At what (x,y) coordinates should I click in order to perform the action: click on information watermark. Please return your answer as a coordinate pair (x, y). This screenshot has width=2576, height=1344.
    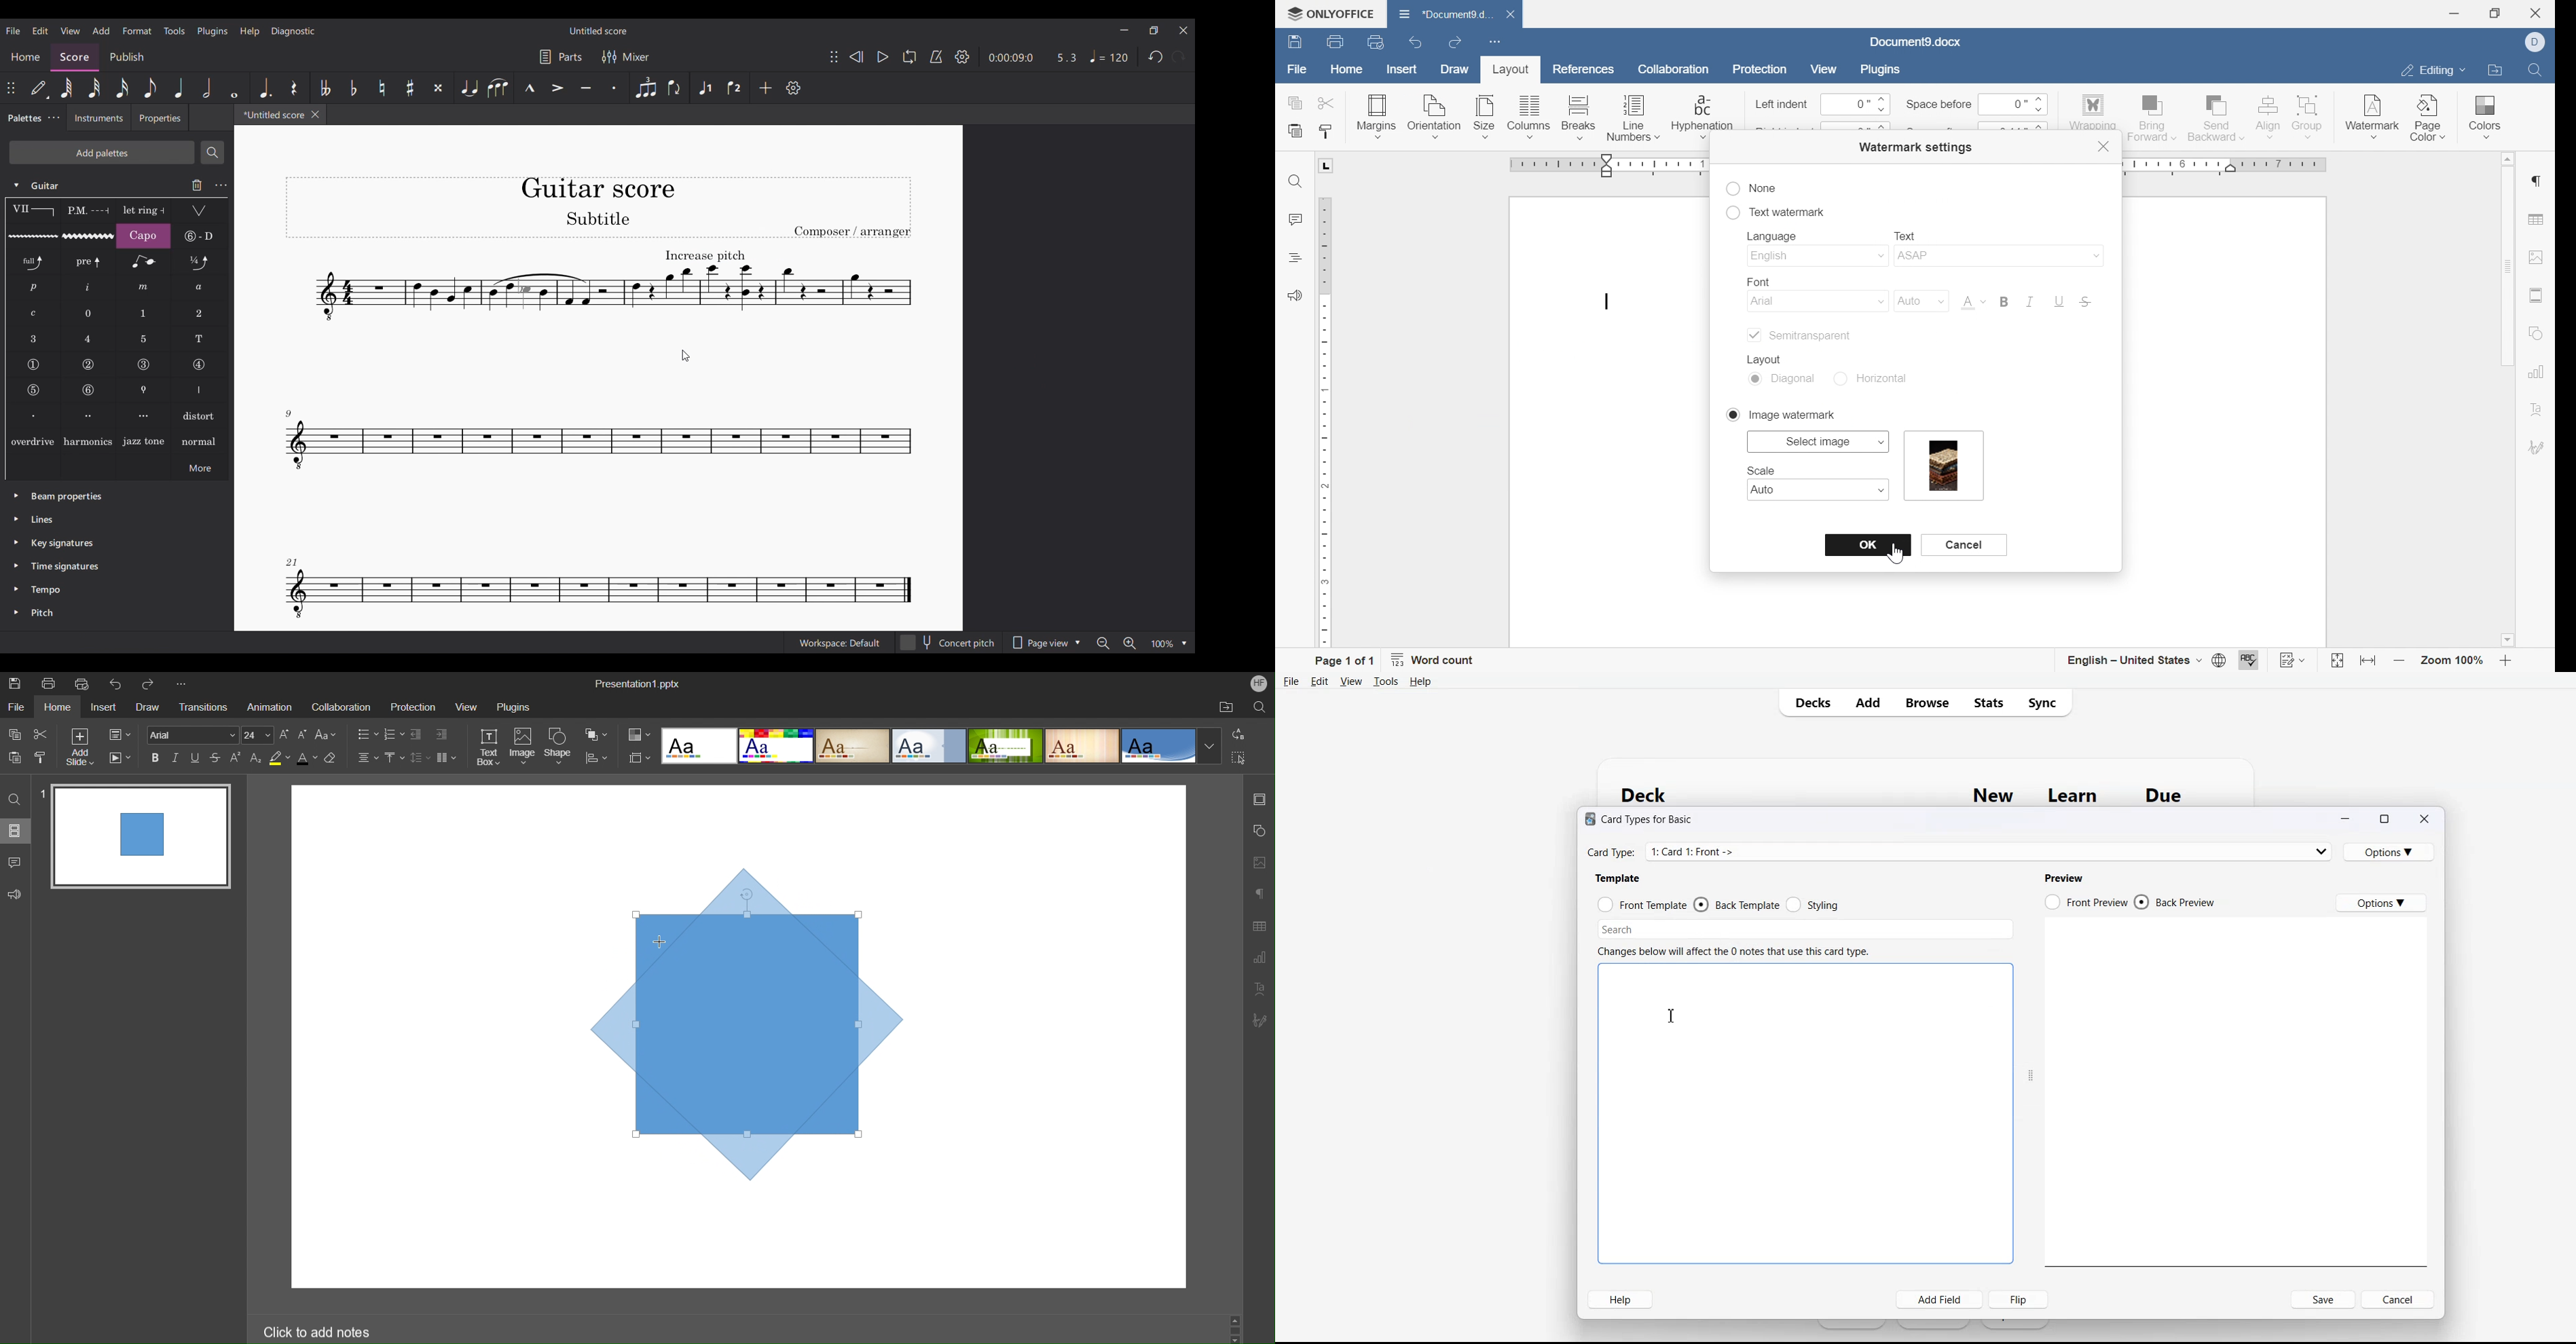
    Looking at the image, I should click on (1944, 465).